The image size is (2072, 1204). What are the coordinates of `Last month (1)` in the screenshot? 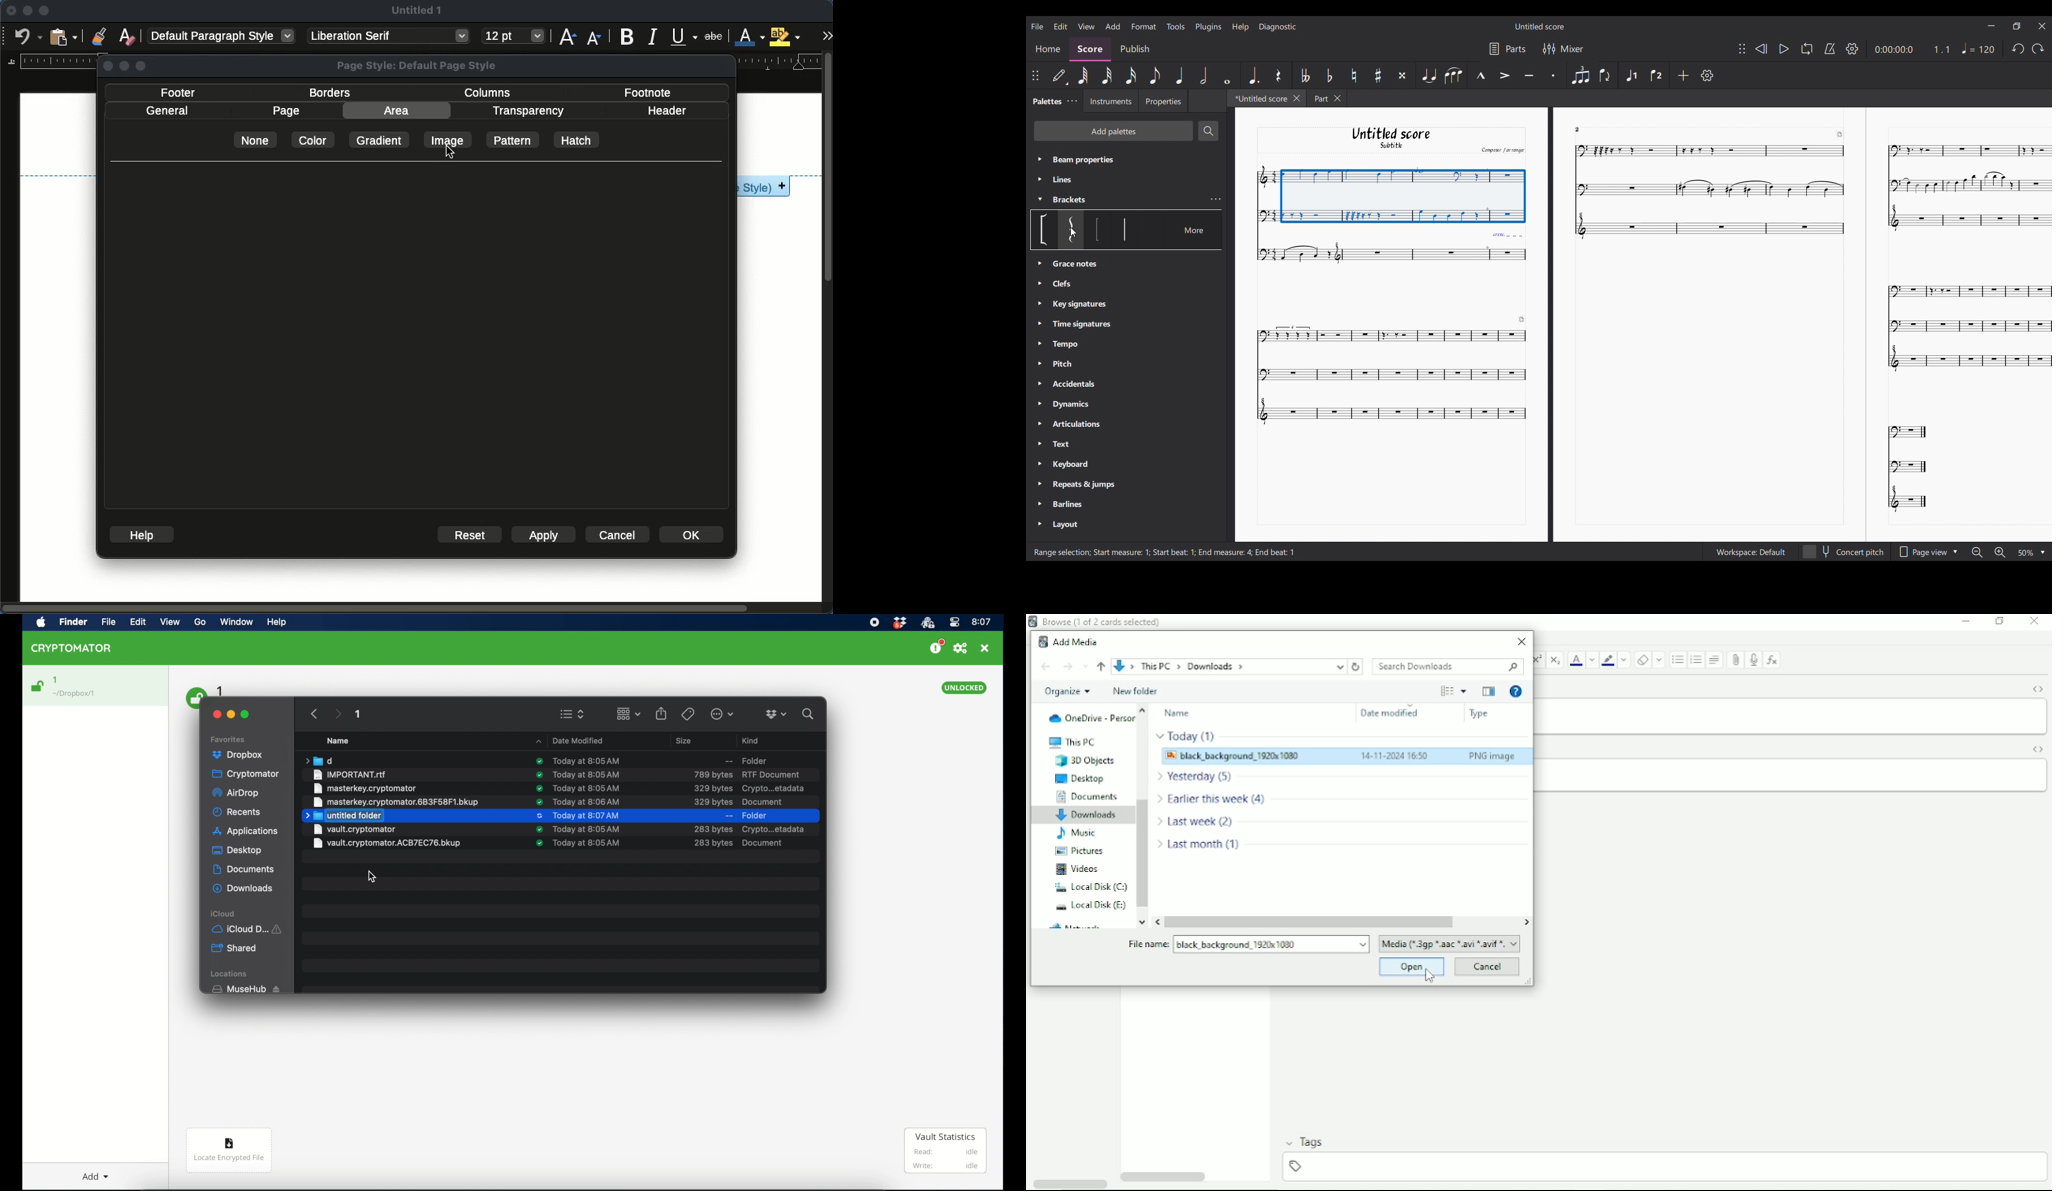 It's located at (1199, 844).